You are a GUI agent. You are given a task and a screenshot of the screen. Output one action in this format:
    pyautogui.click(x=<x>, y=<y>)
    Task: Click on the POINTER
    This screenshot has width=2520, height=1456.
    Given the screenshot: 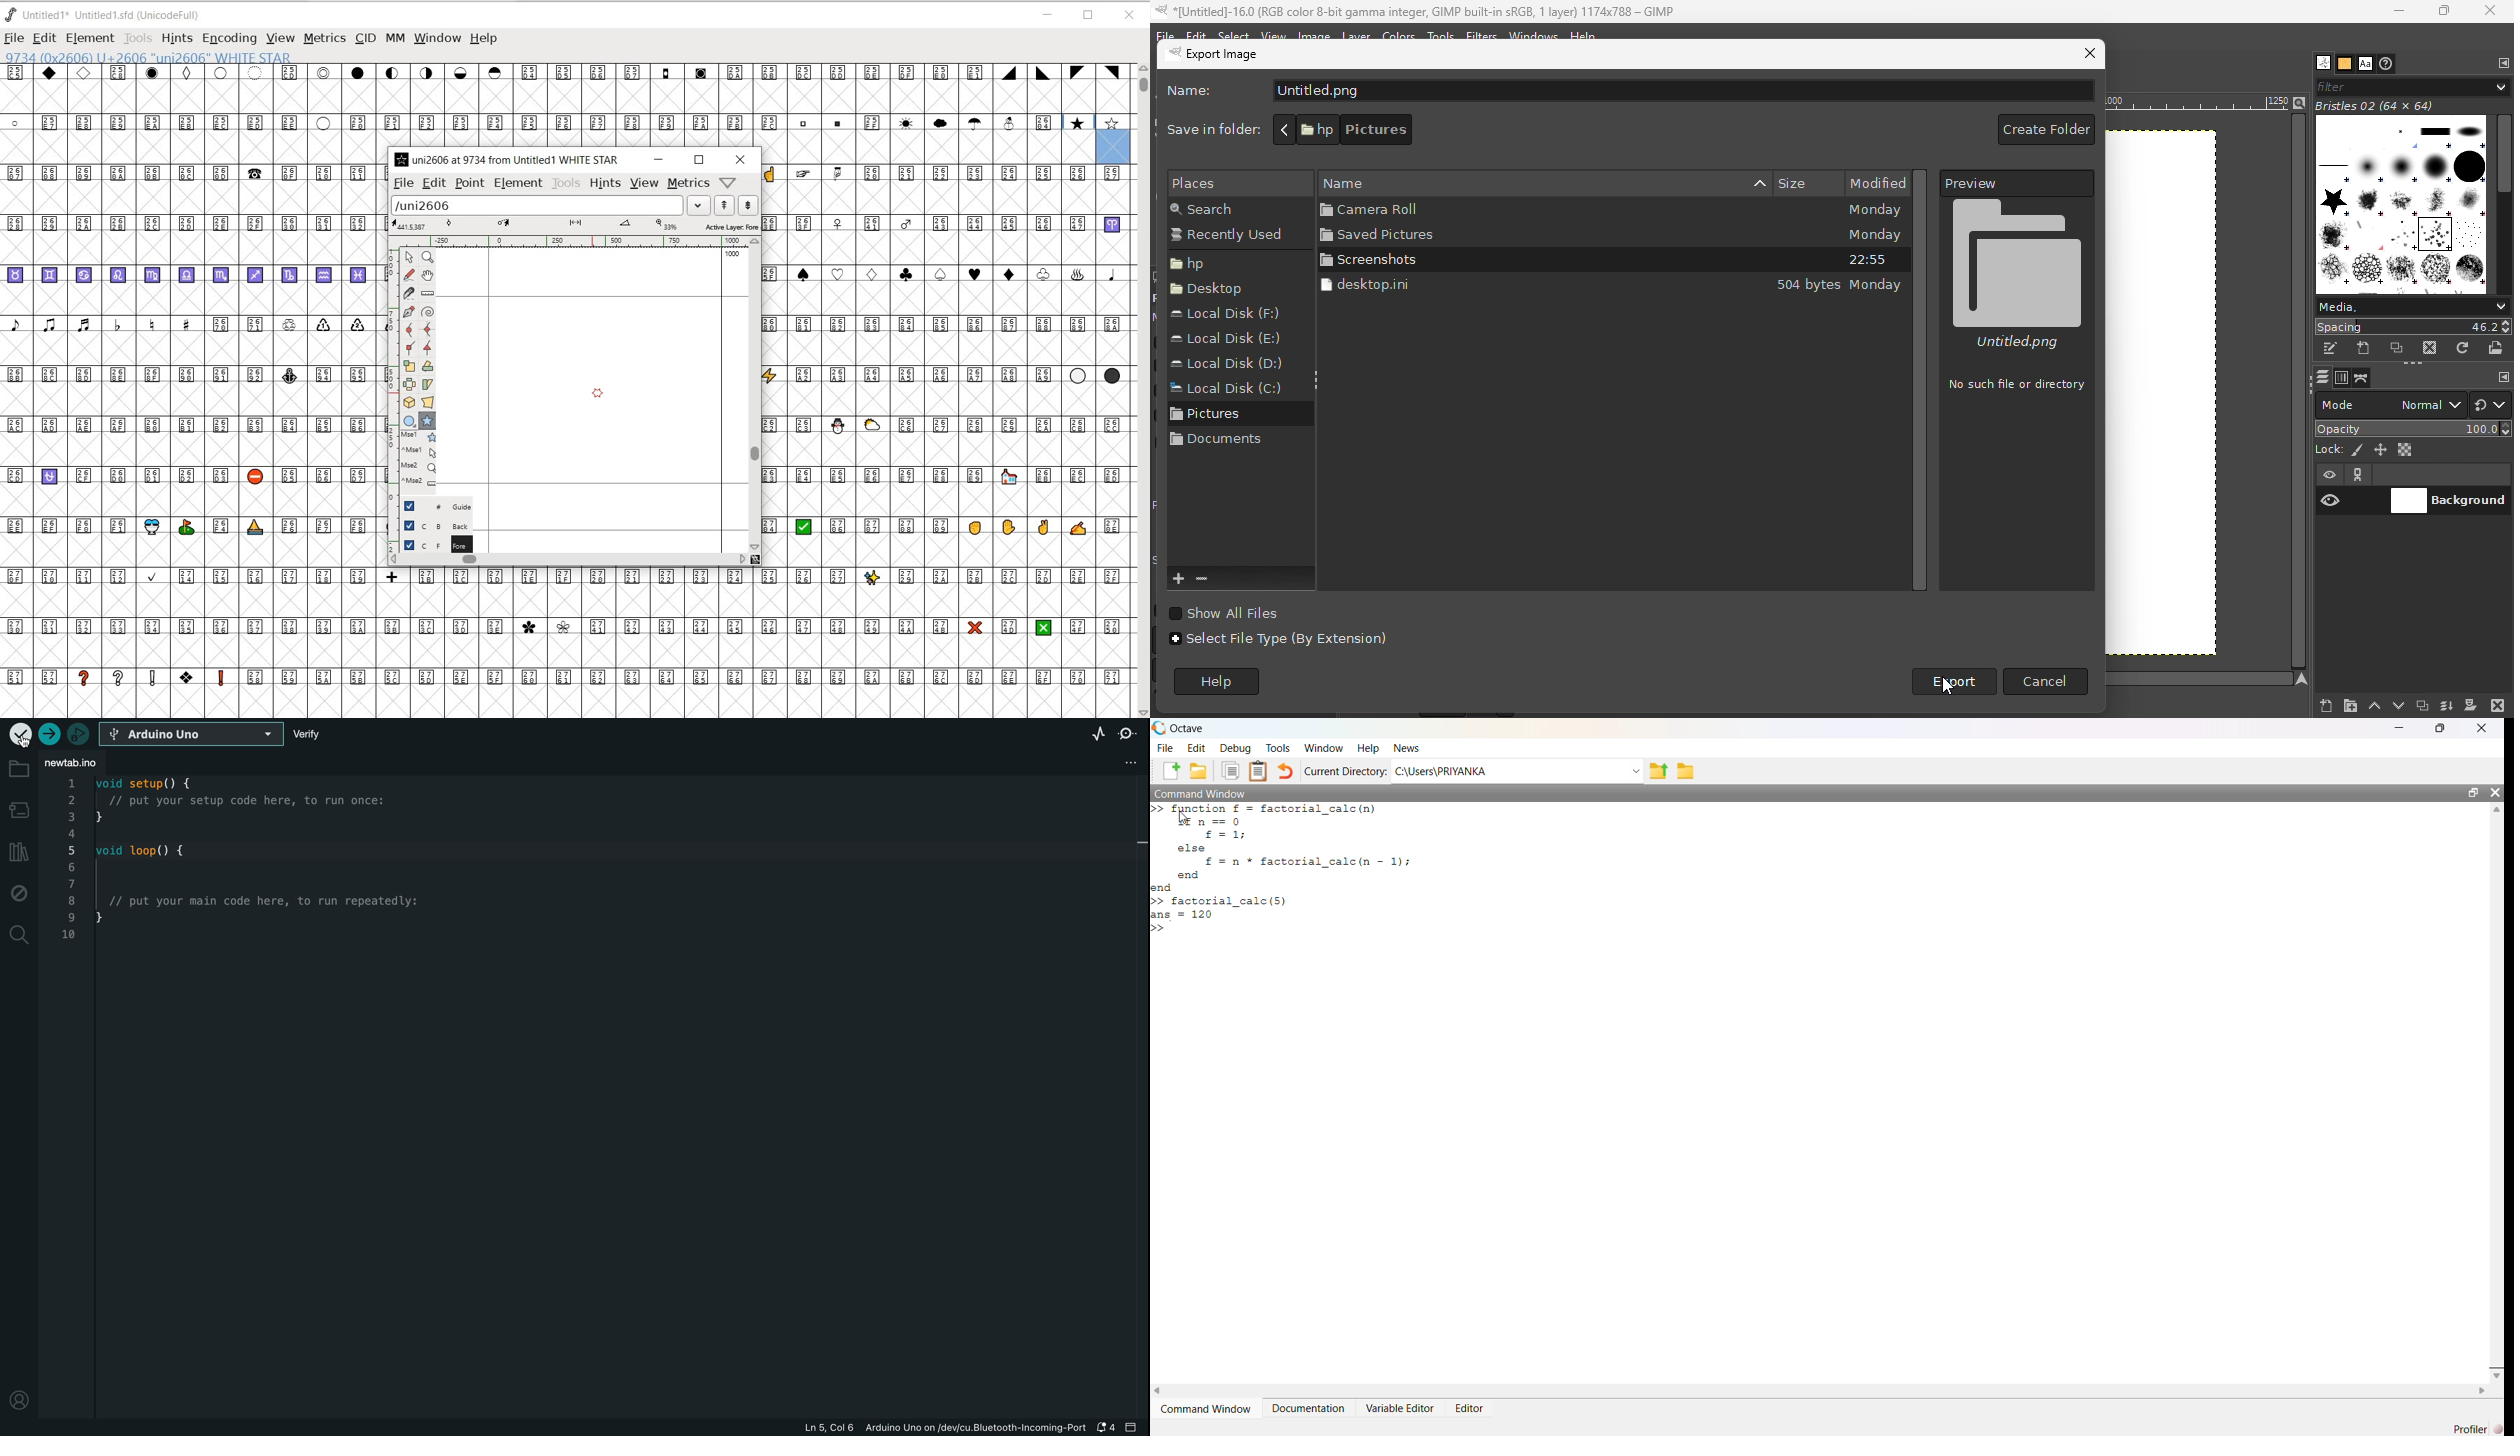 What is the action you would take?
    pyautogui.click(x=408, y=257)
    